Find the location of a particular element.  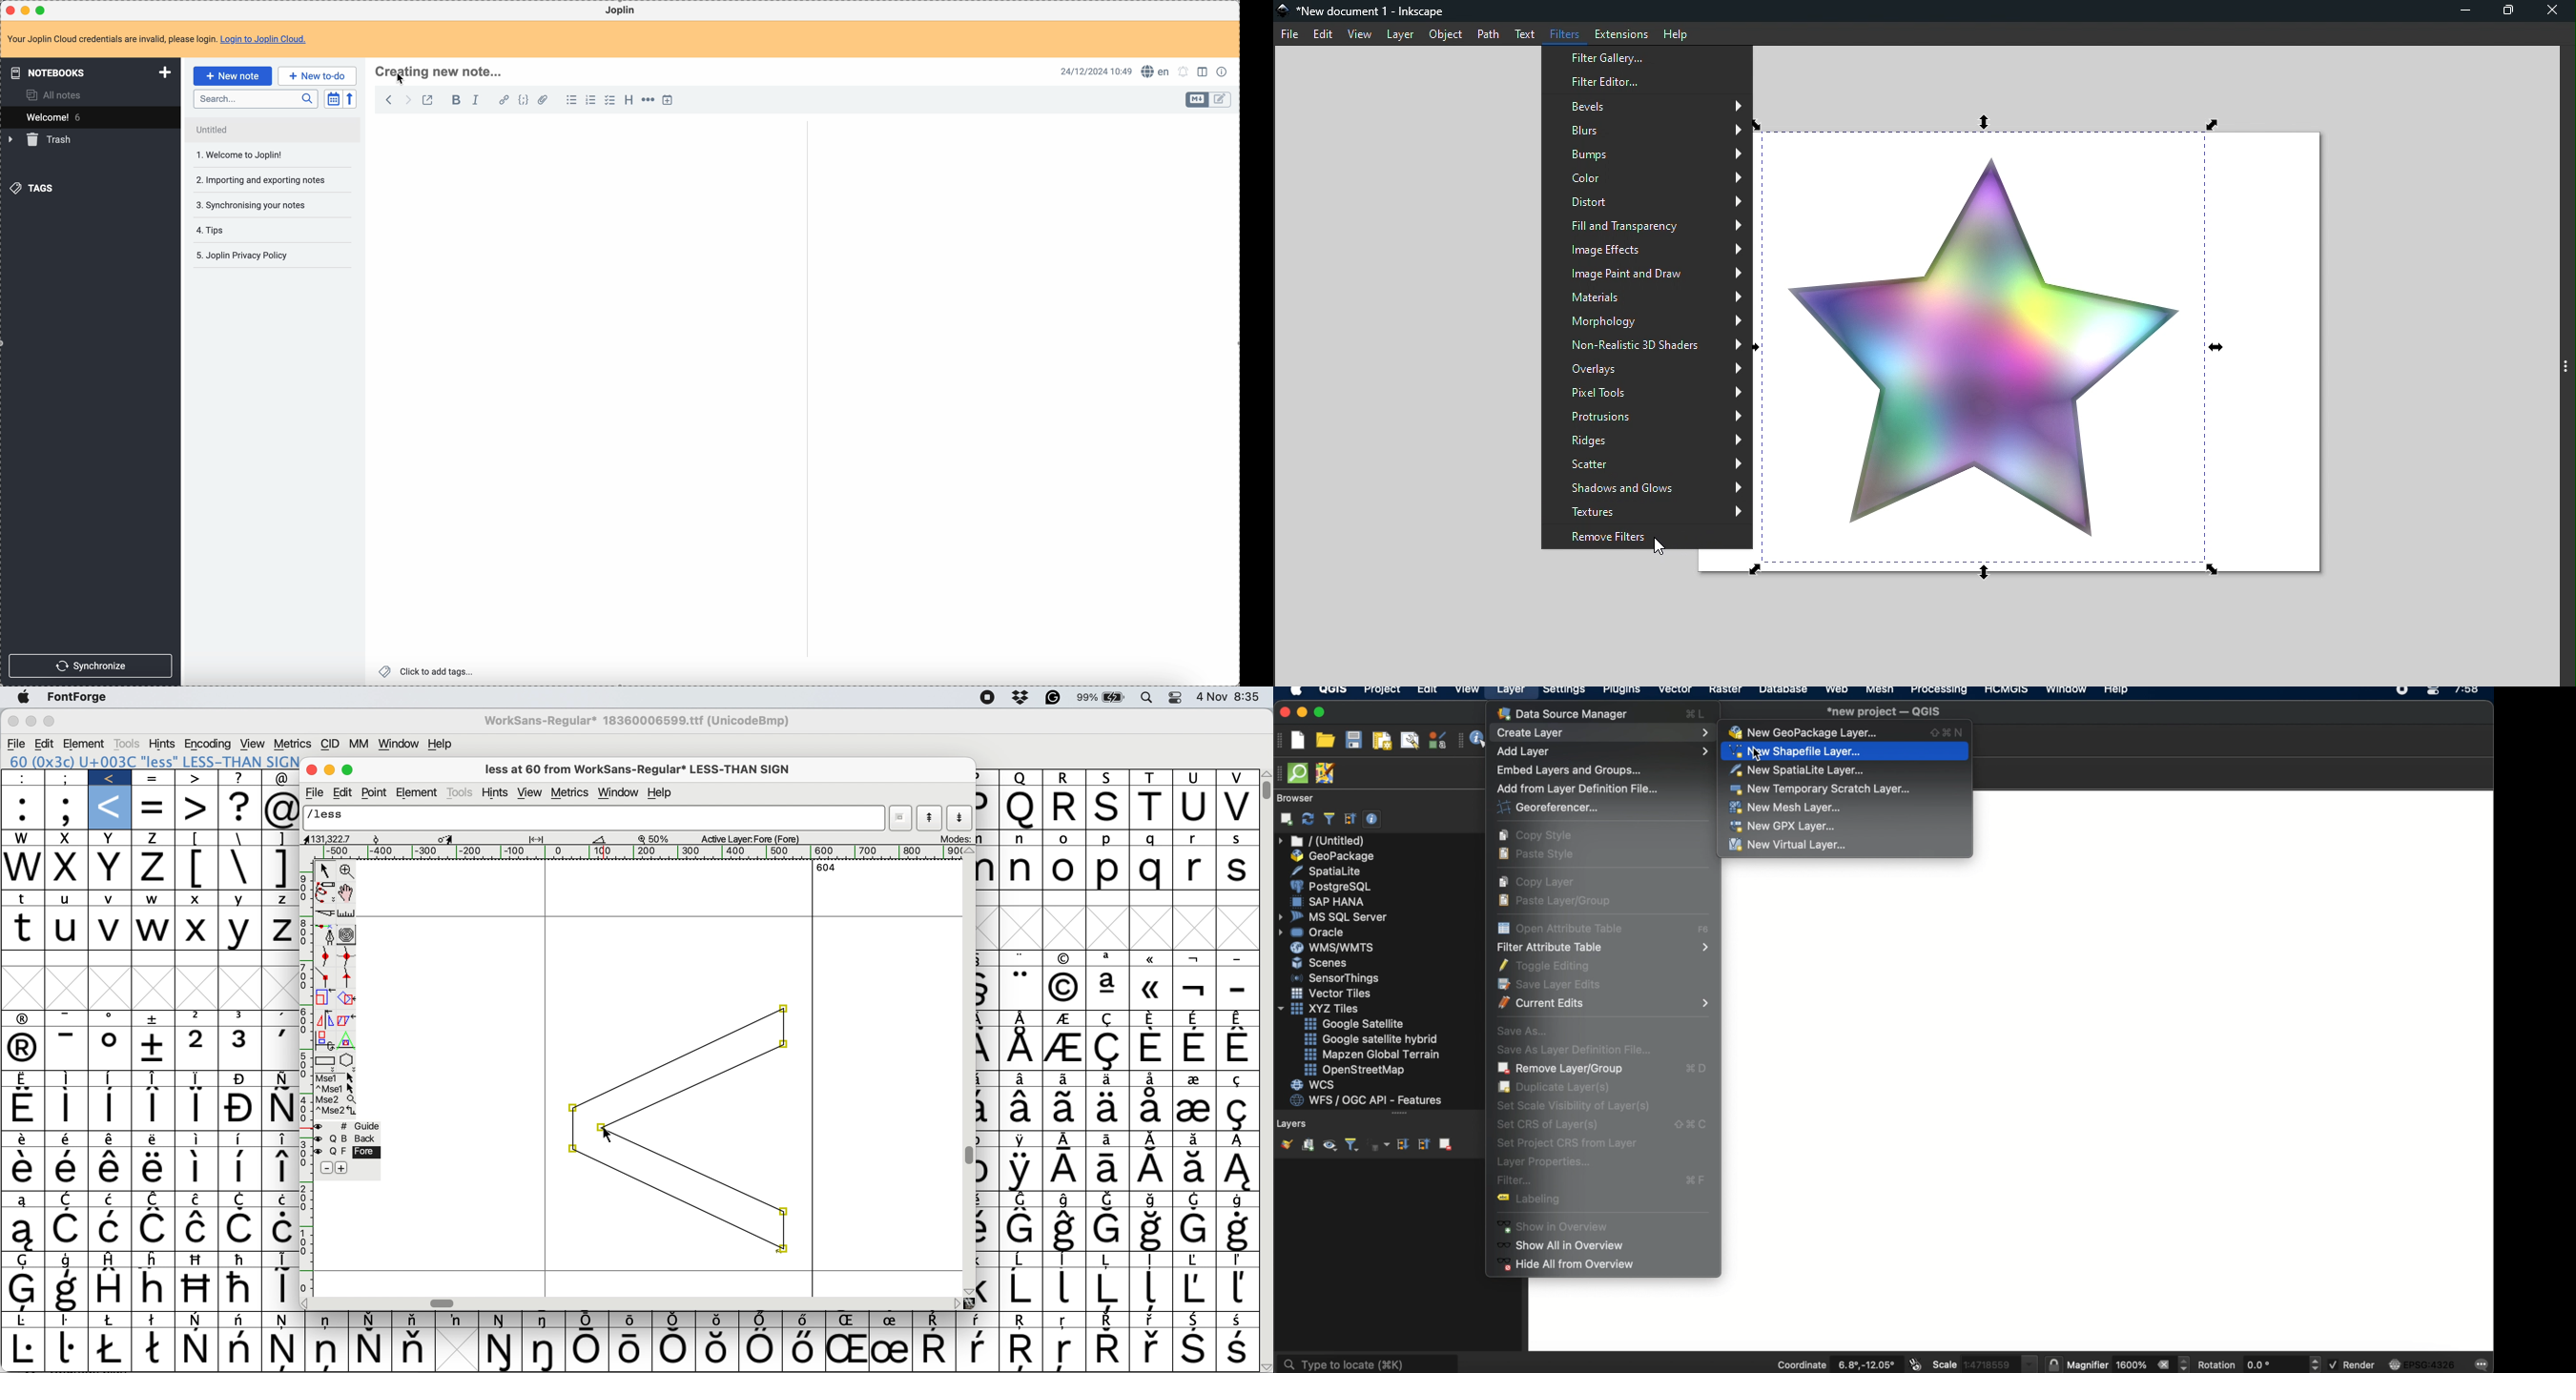

Symbol is located at coordinates (155, 1199).